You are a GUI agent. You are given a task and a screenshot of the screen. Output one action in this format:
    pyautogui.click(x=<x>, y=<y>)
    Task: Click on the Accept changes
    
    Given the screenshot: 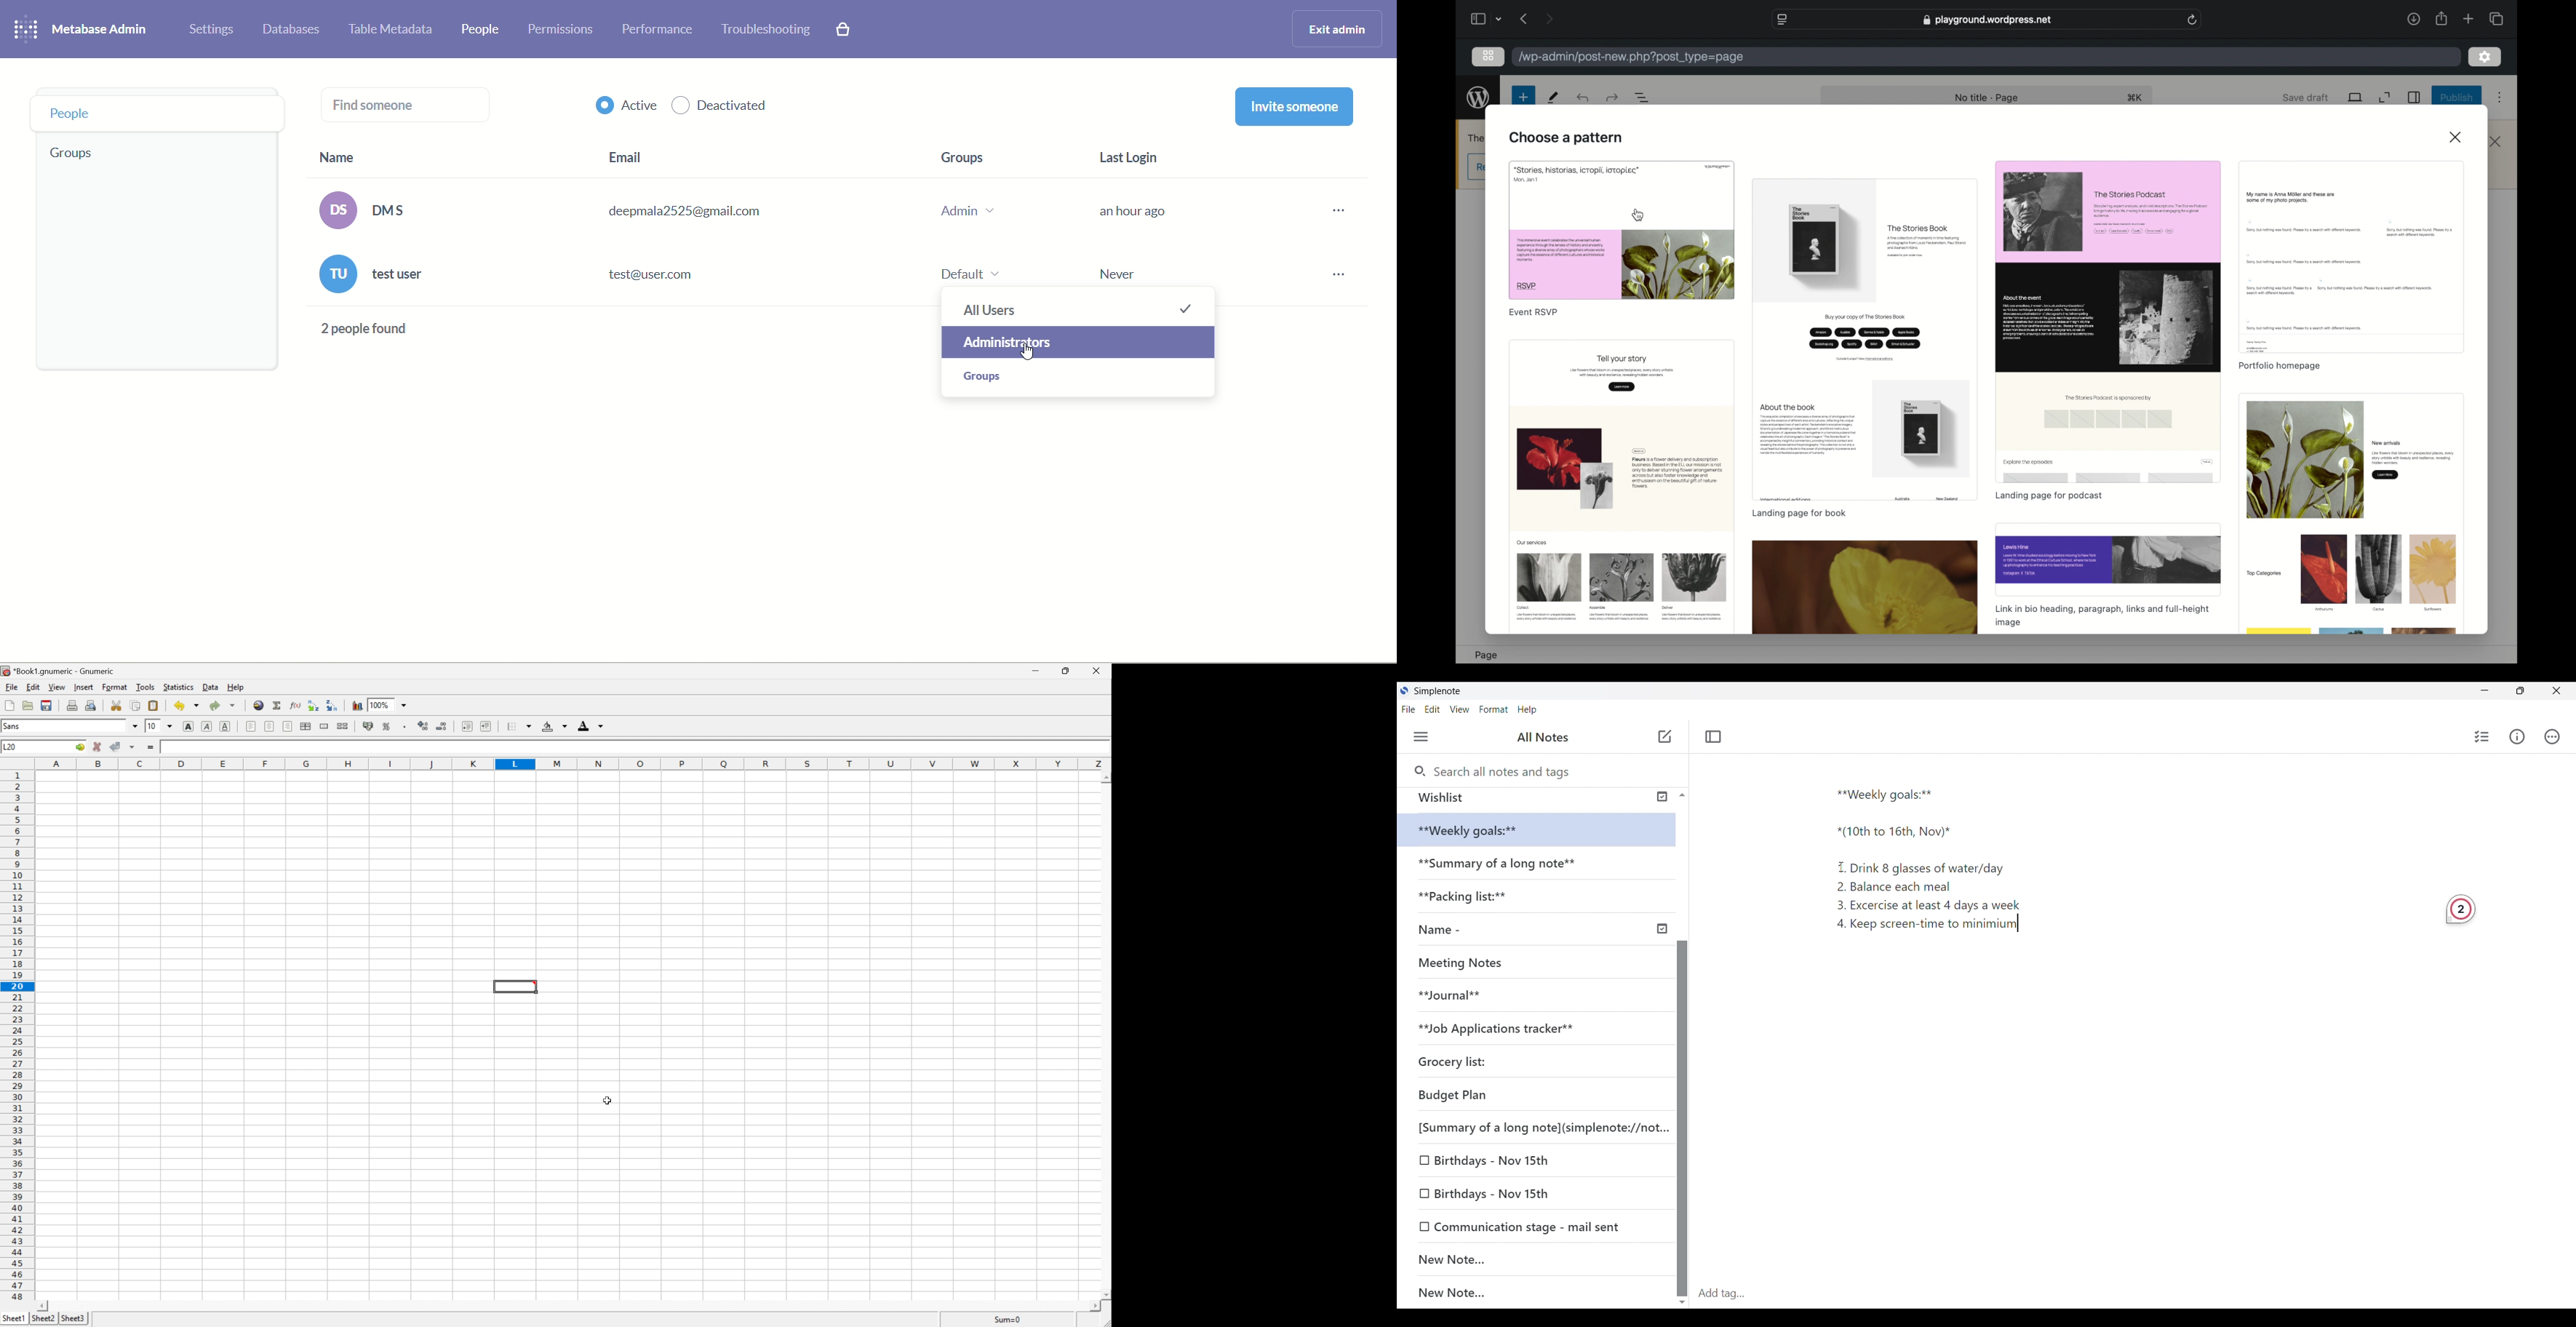 What is the action you would take?
    pyautogui.click(x=116, y=747)
    